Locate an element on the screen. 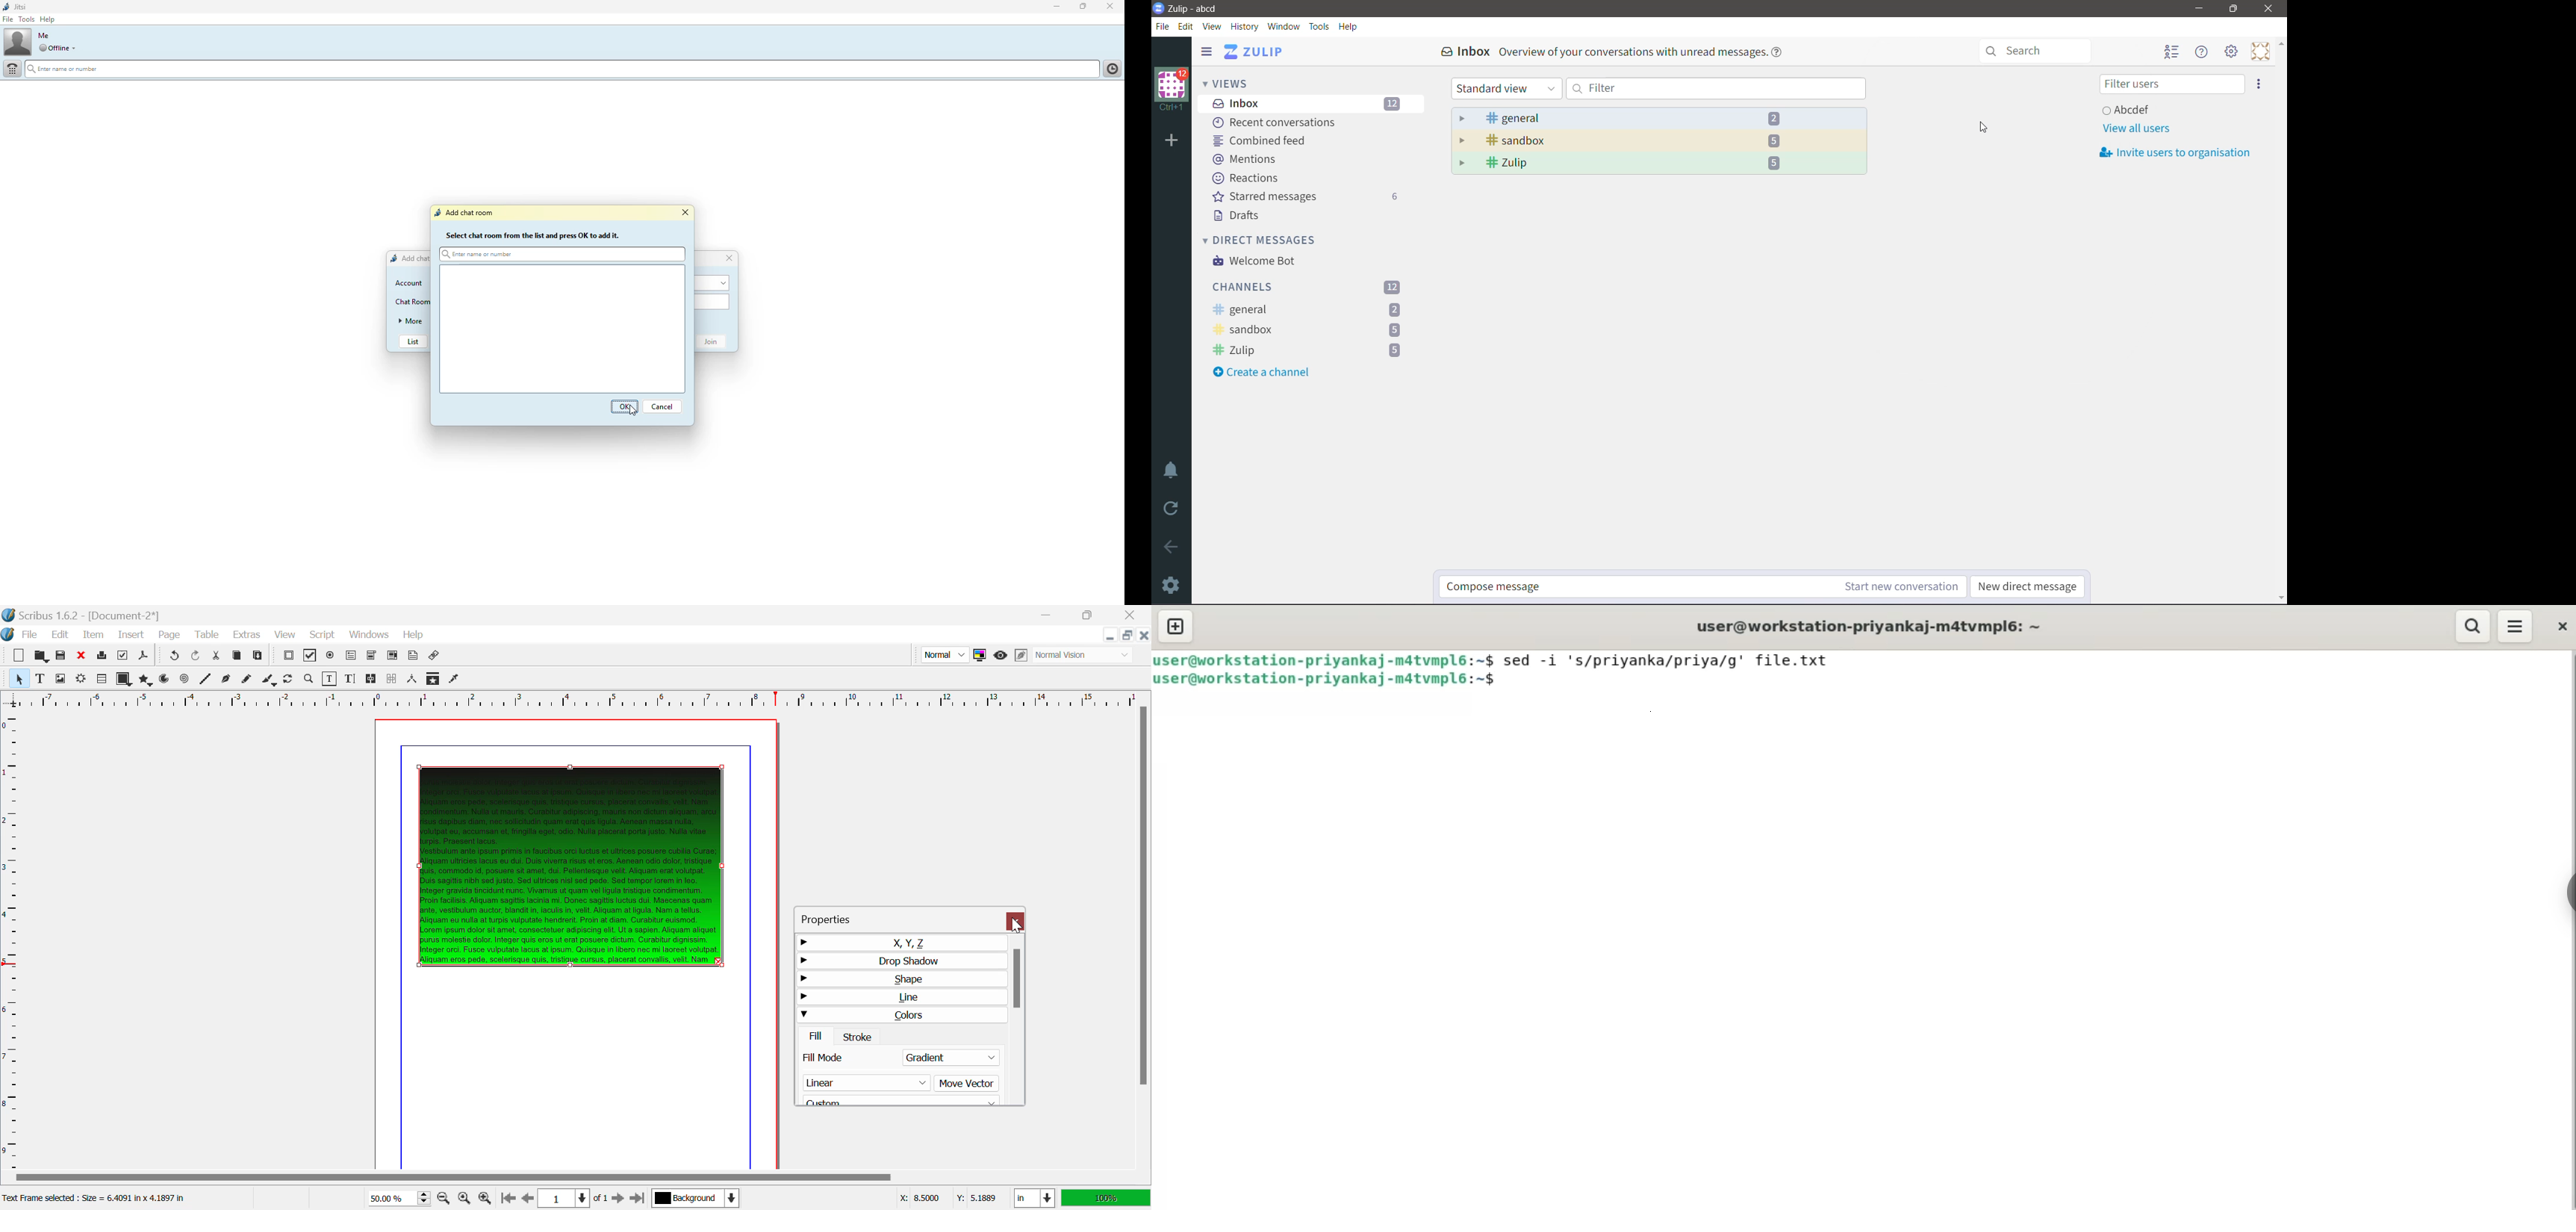  Help Menu is located at coordinates (2204, 52).